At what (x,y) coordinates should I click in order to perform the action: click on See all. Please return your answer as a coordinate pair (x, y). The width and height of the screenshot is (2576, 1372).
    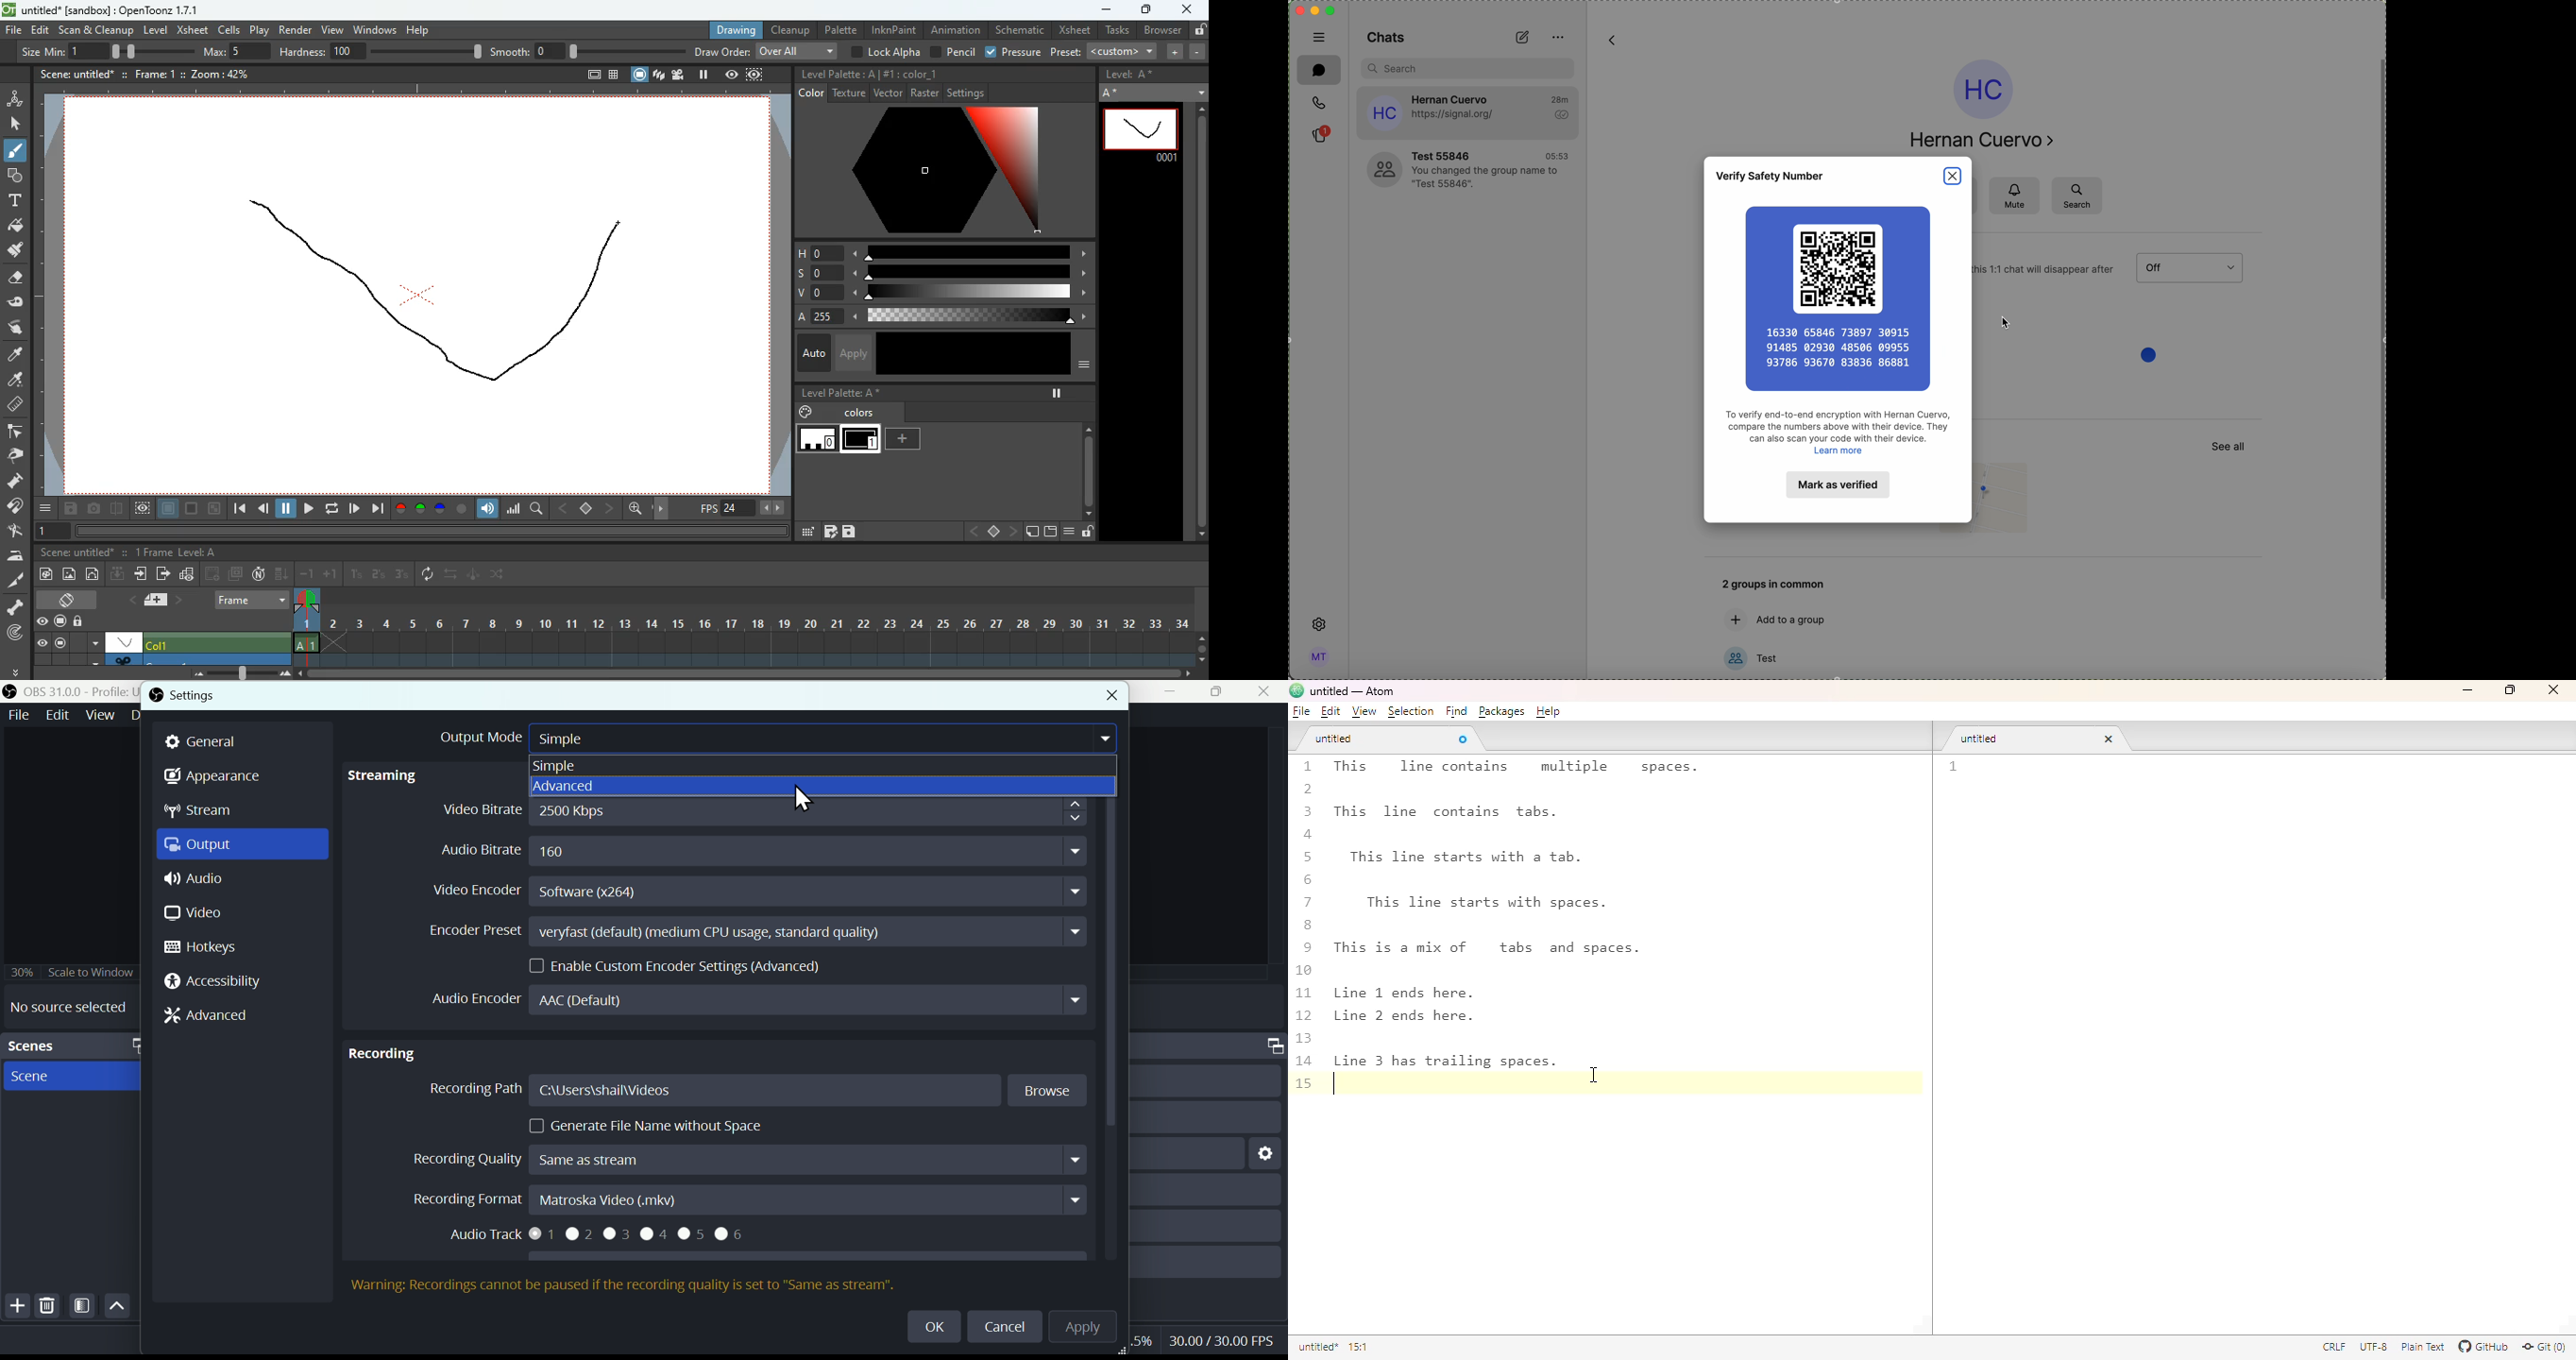
    Looking at the image, I should click on (2232, 447).